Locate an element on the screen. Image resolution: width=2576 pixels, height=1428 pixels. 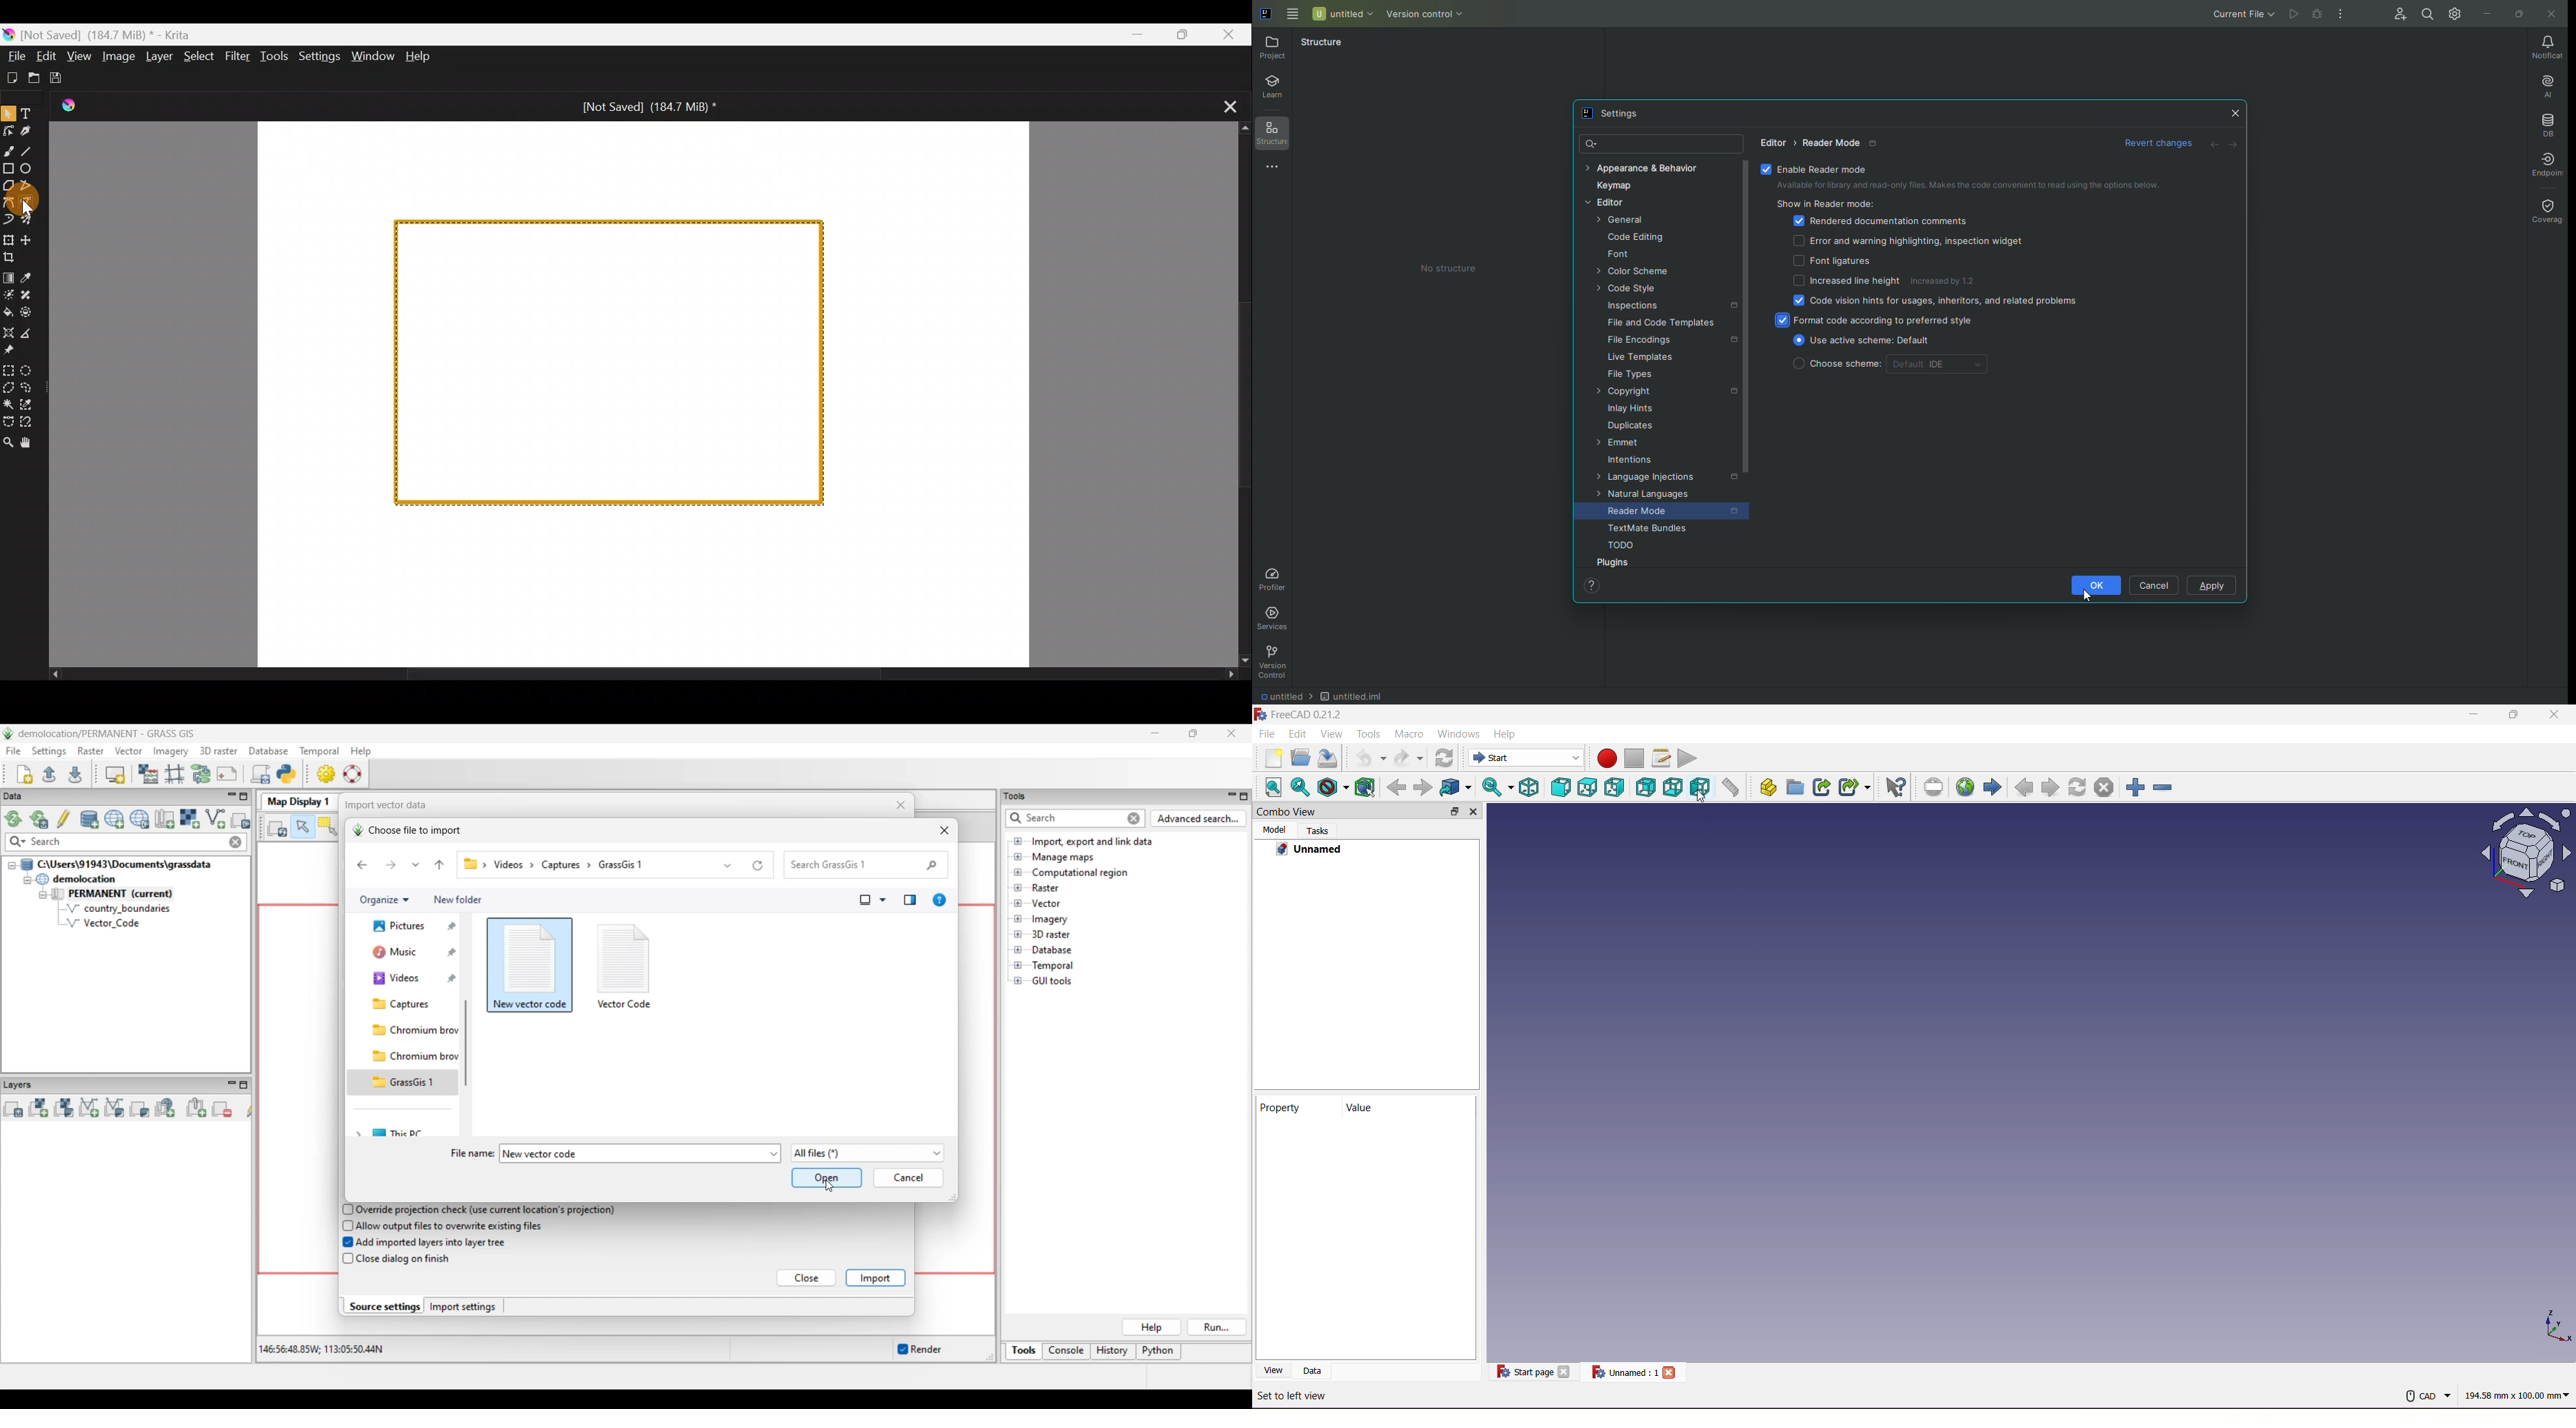
Available for library and read-only is located at coordinates (1971, 186).